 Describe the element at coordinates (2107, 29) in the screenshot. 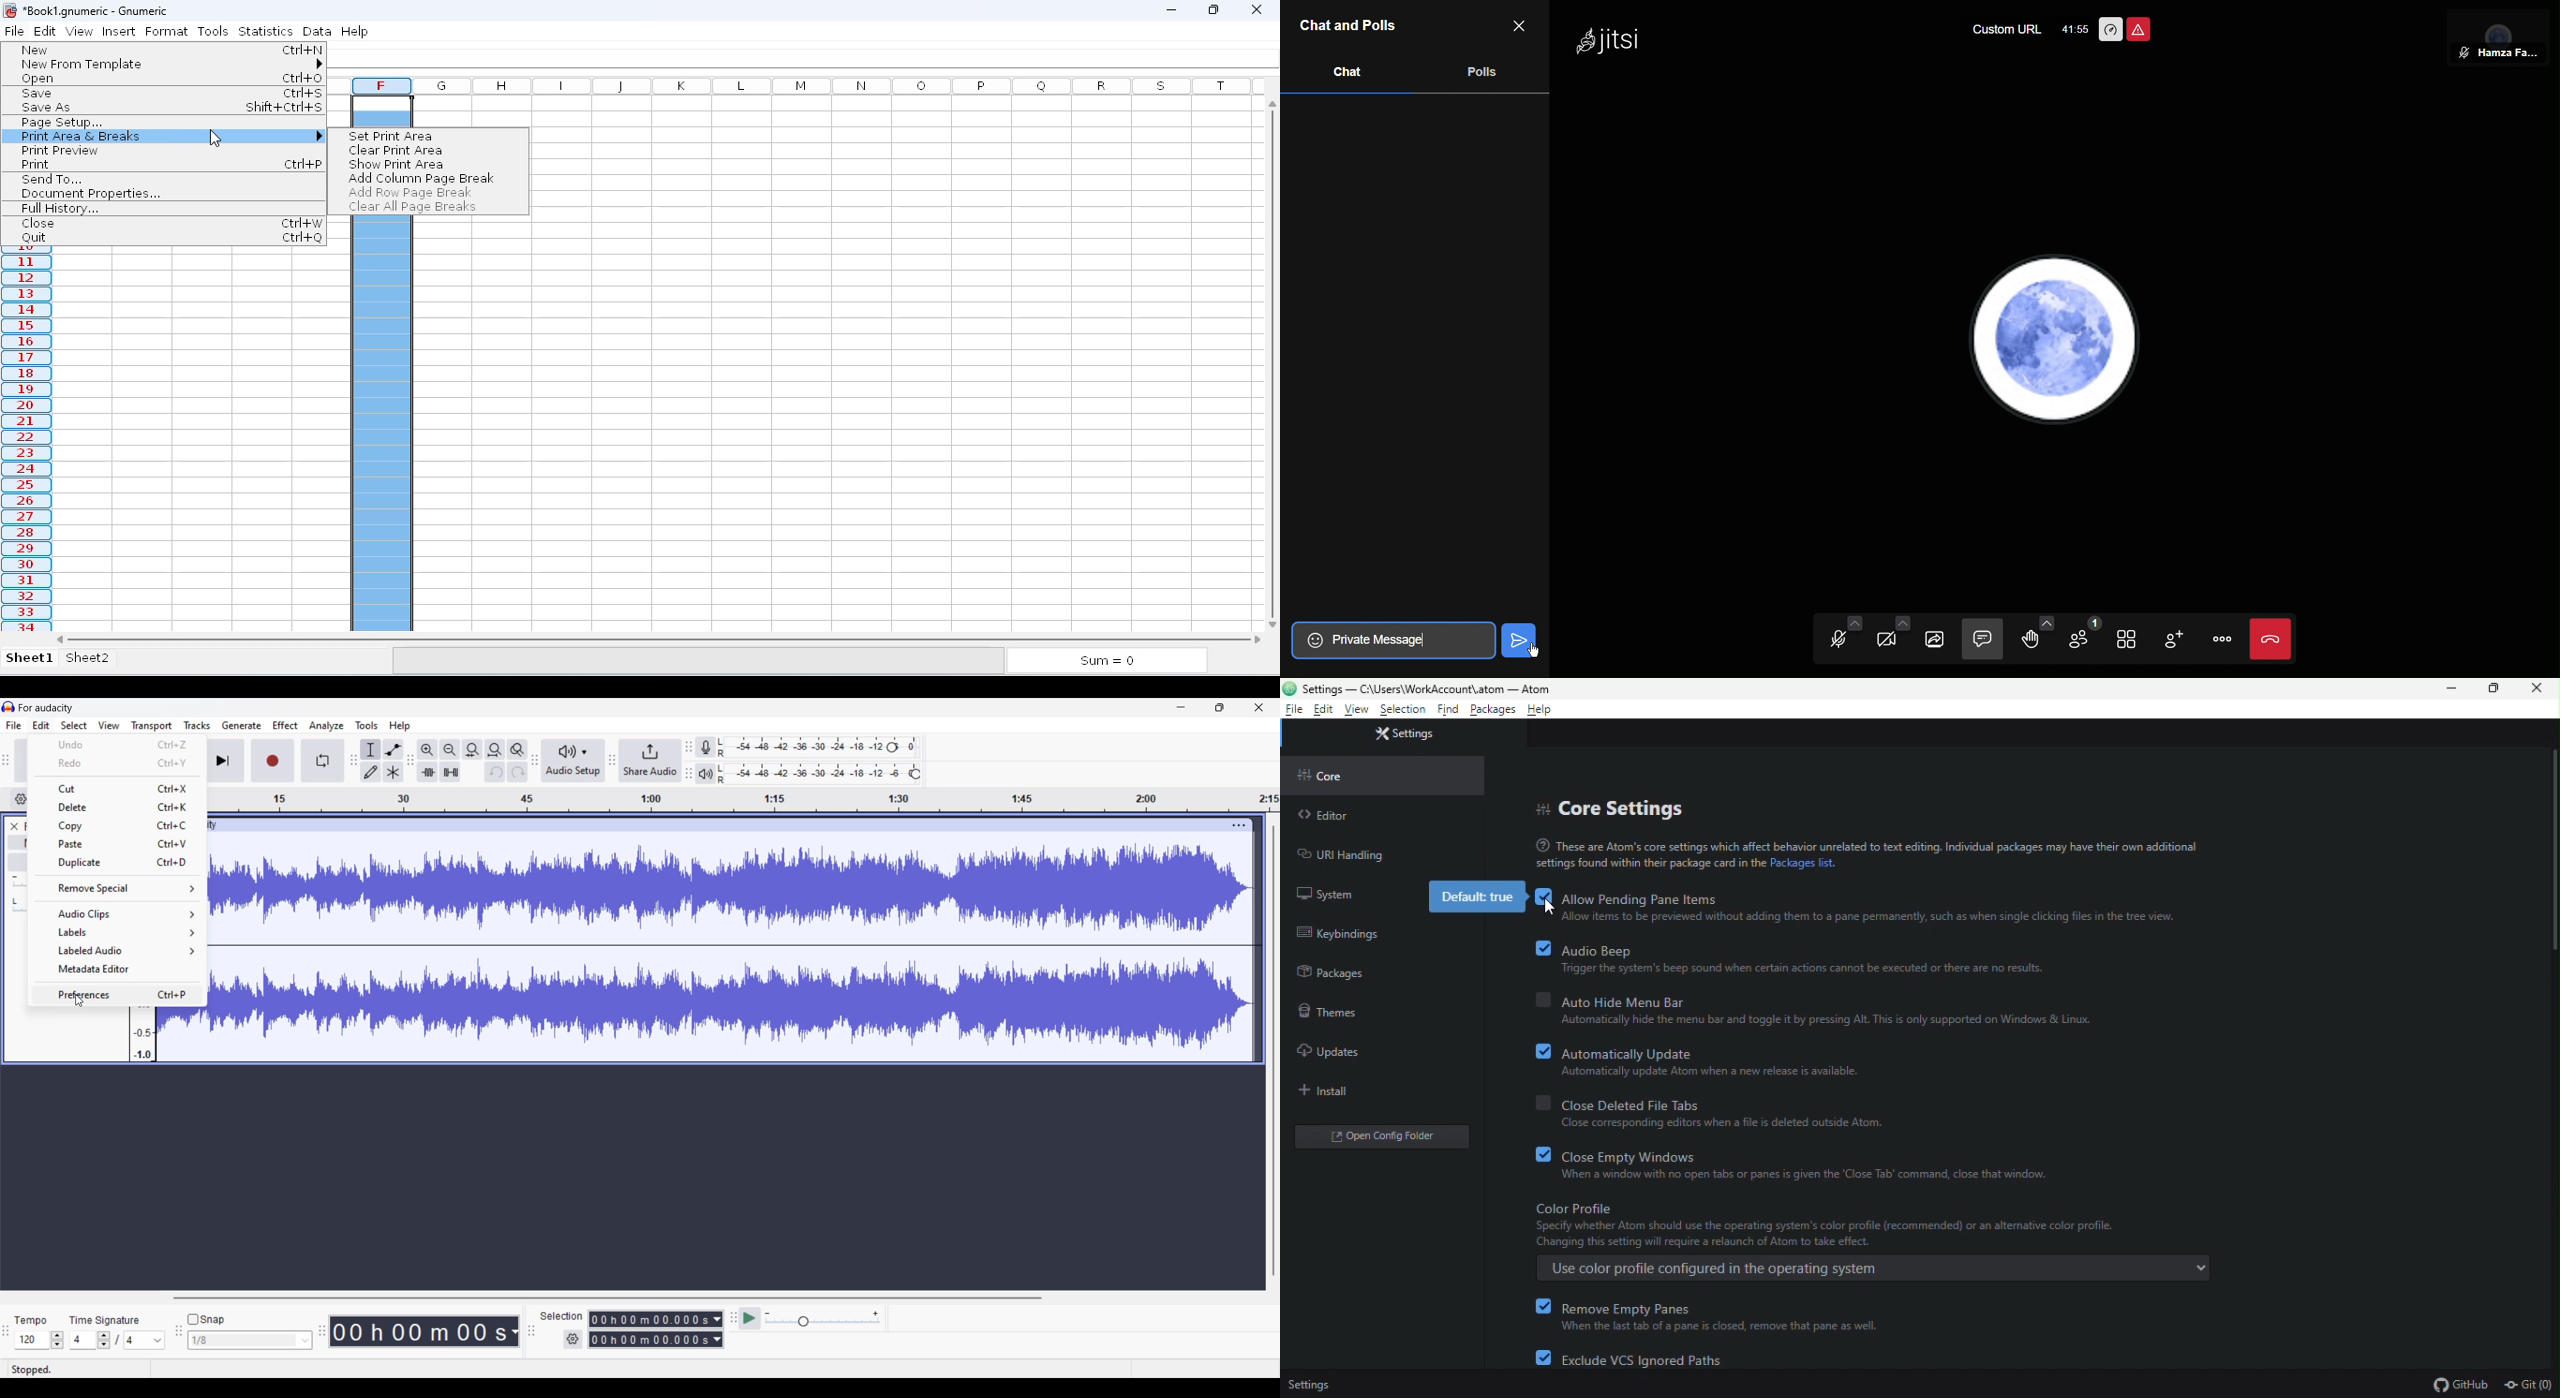

I see `Performance Settings` at that location.